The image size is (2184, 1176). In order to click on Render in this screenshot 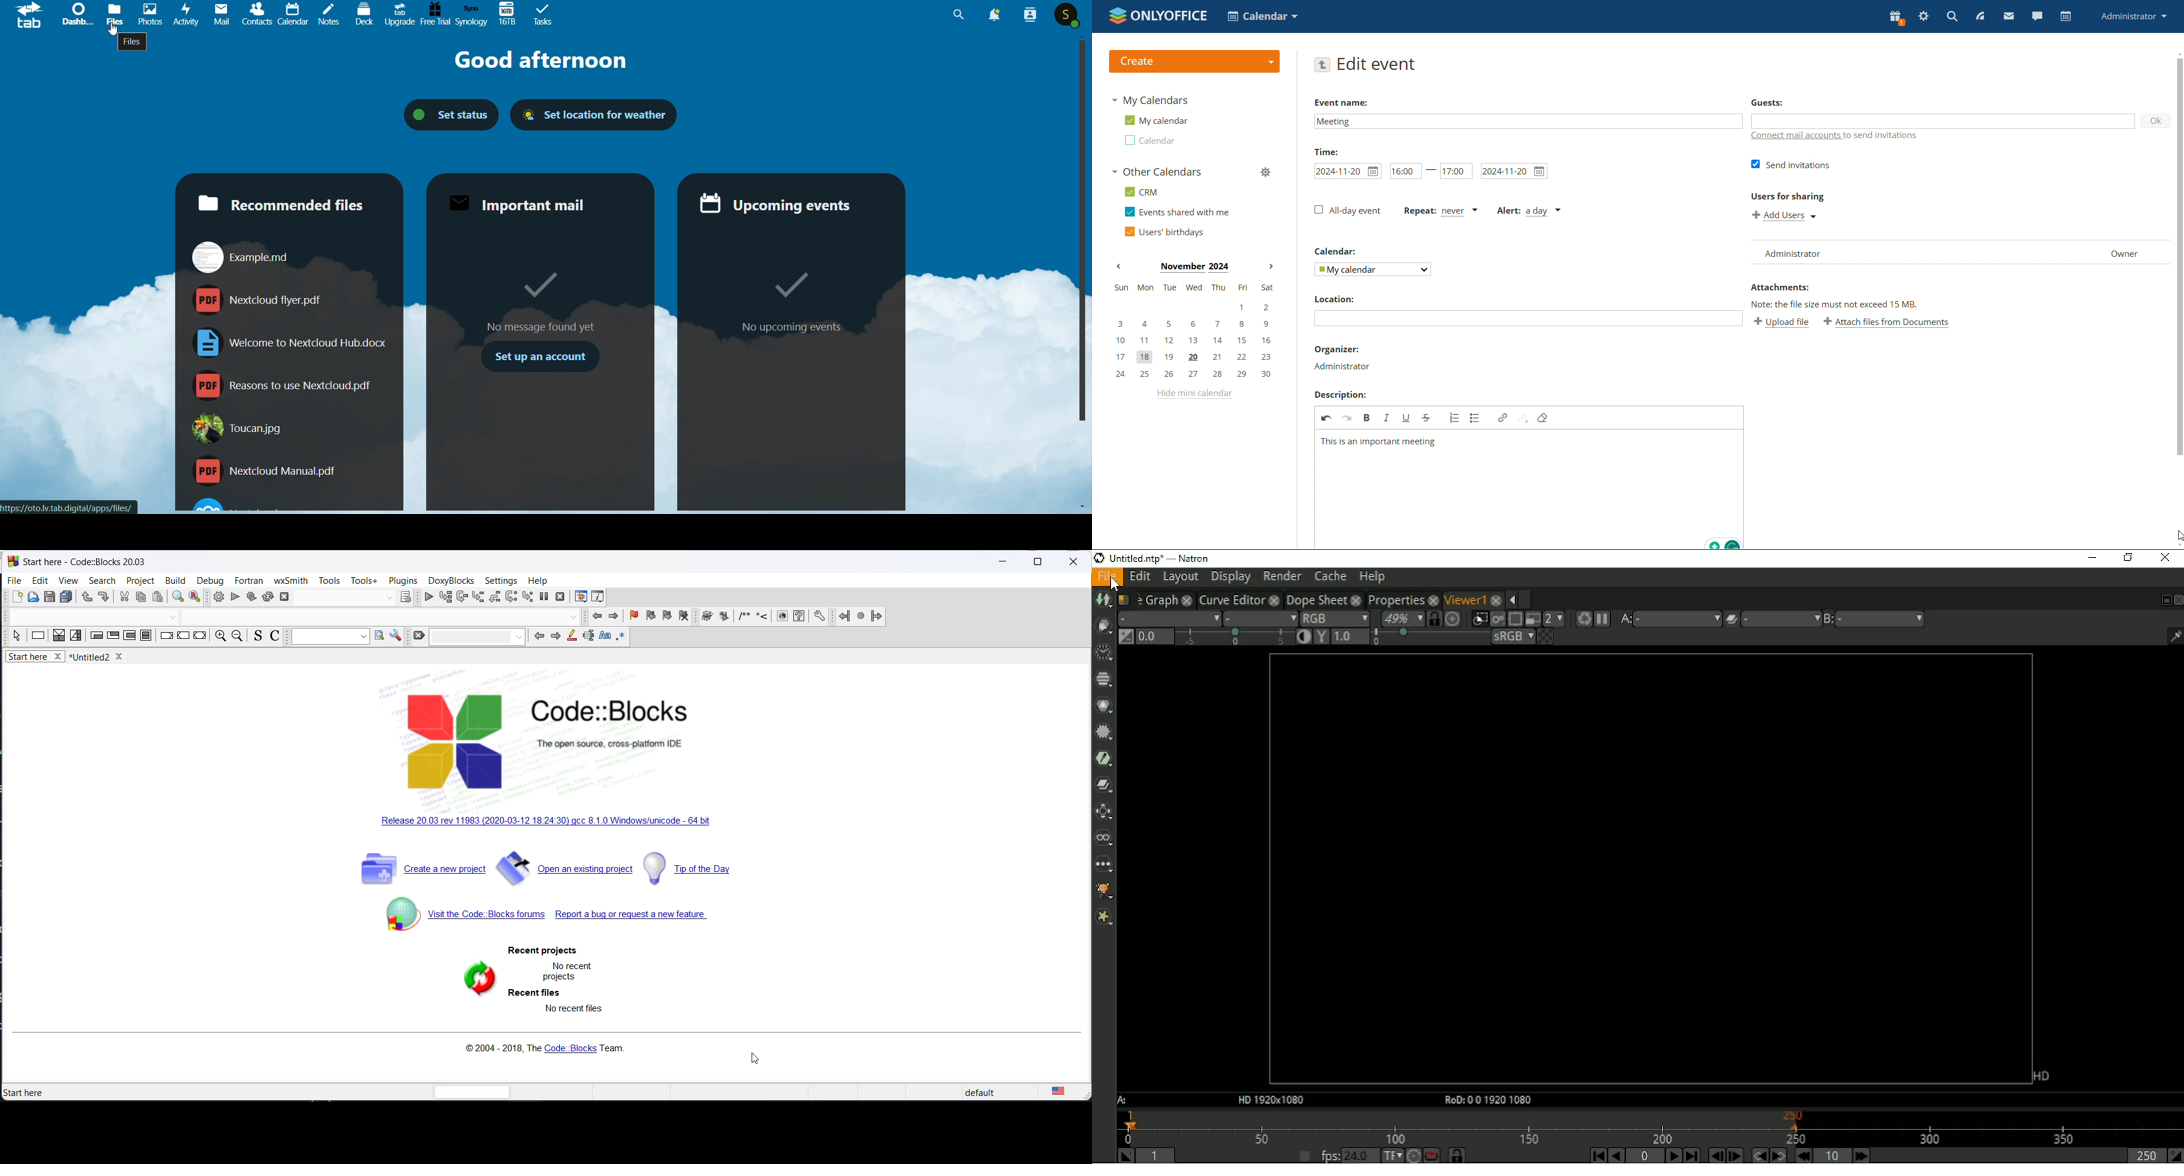, I will do `click(1282, 575)`.